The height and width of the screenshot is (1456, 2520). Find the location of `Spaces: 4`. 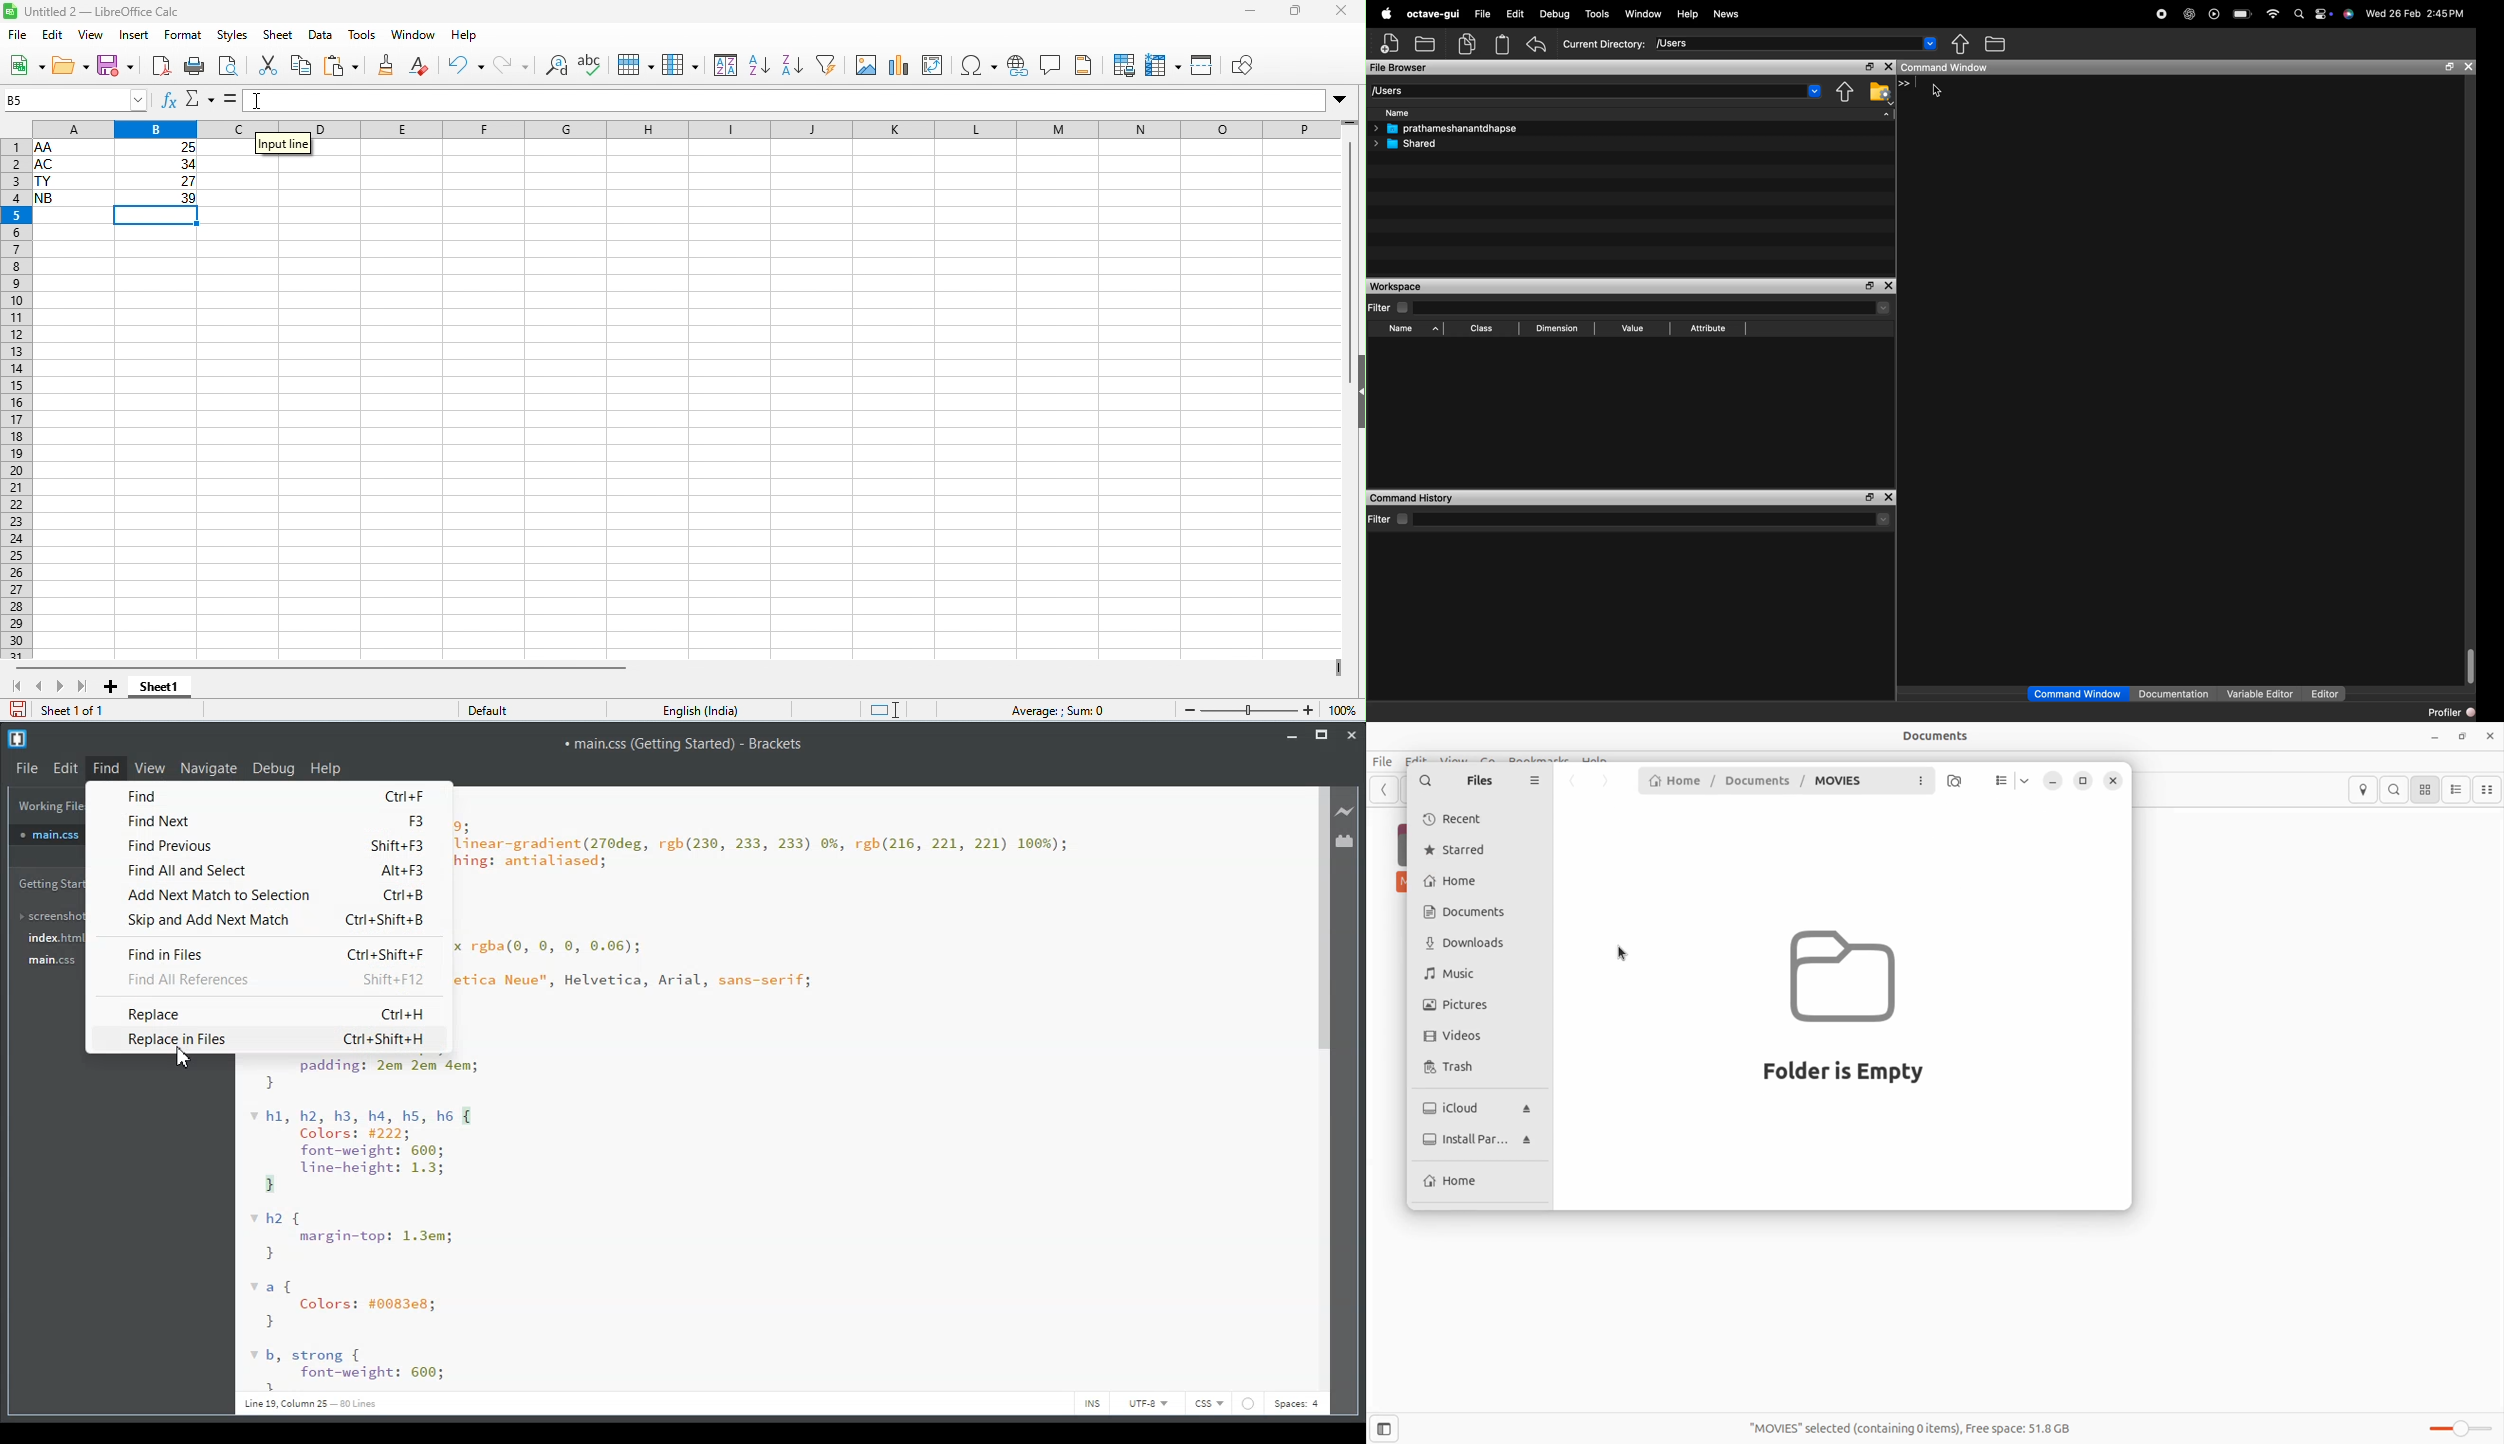

Spaces: 4 is located at coordinates (1297, 1406).